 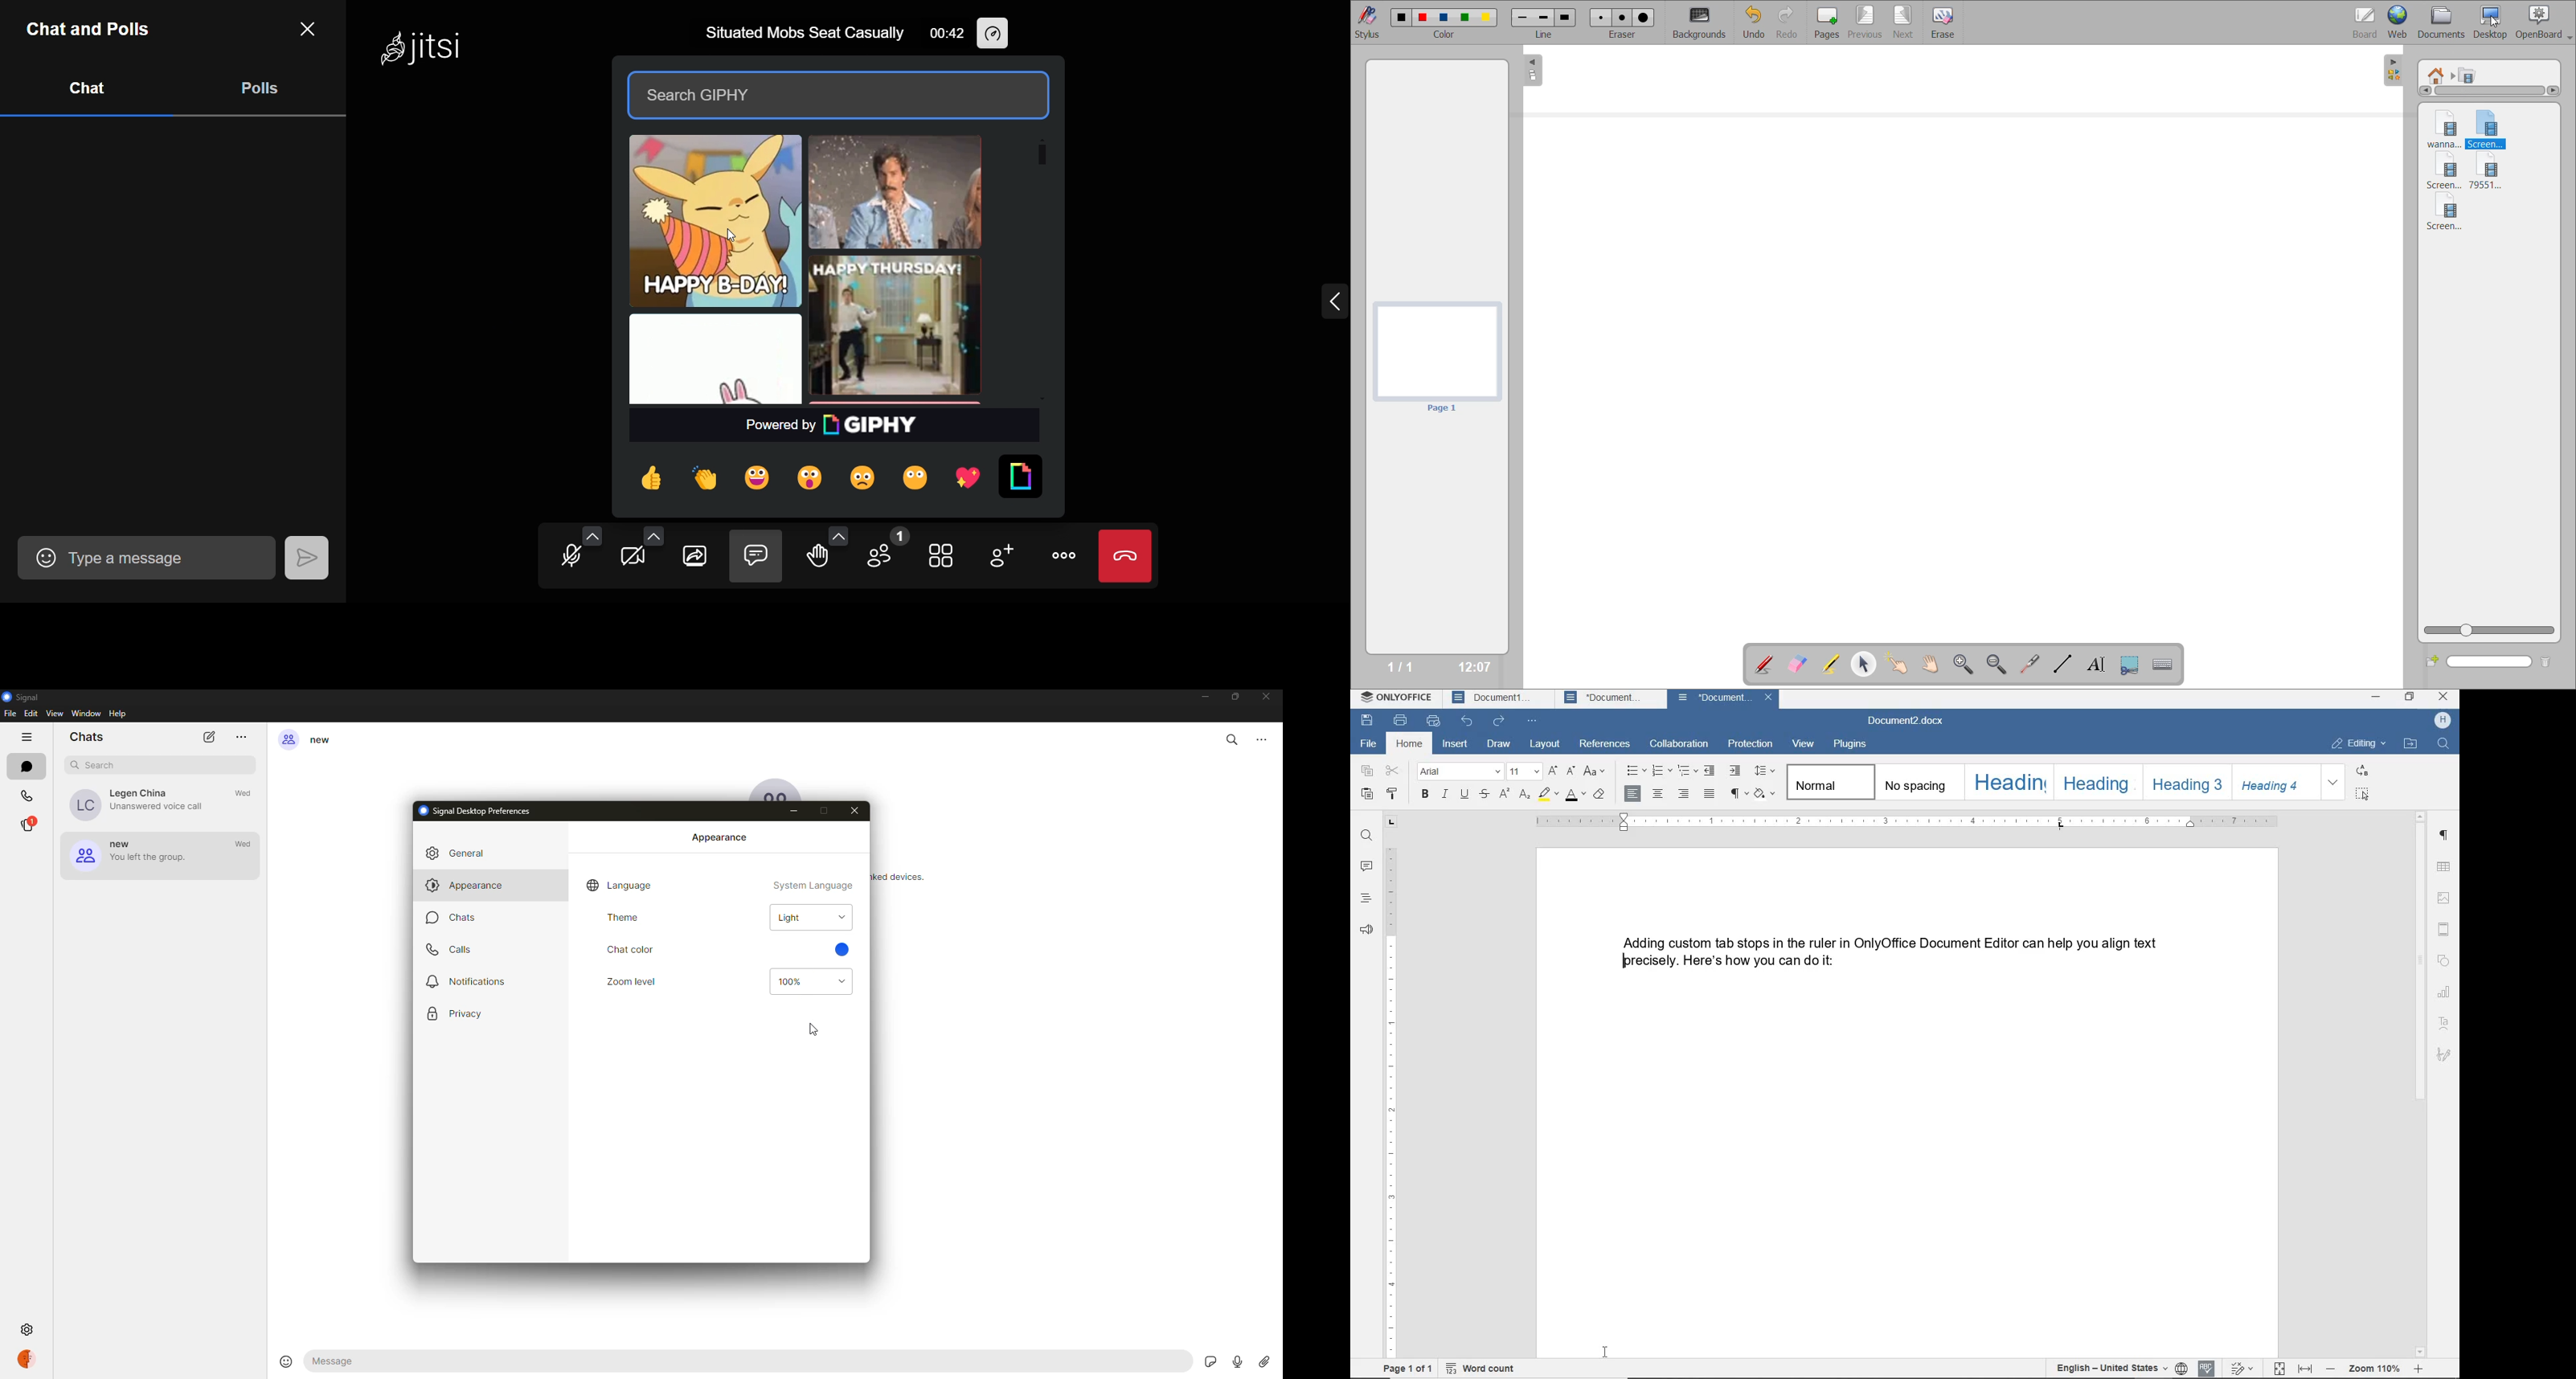 What do you see at coordinates (1465, 795) in the screenshot?
I see `underline` at bounding box center [1465, 795].